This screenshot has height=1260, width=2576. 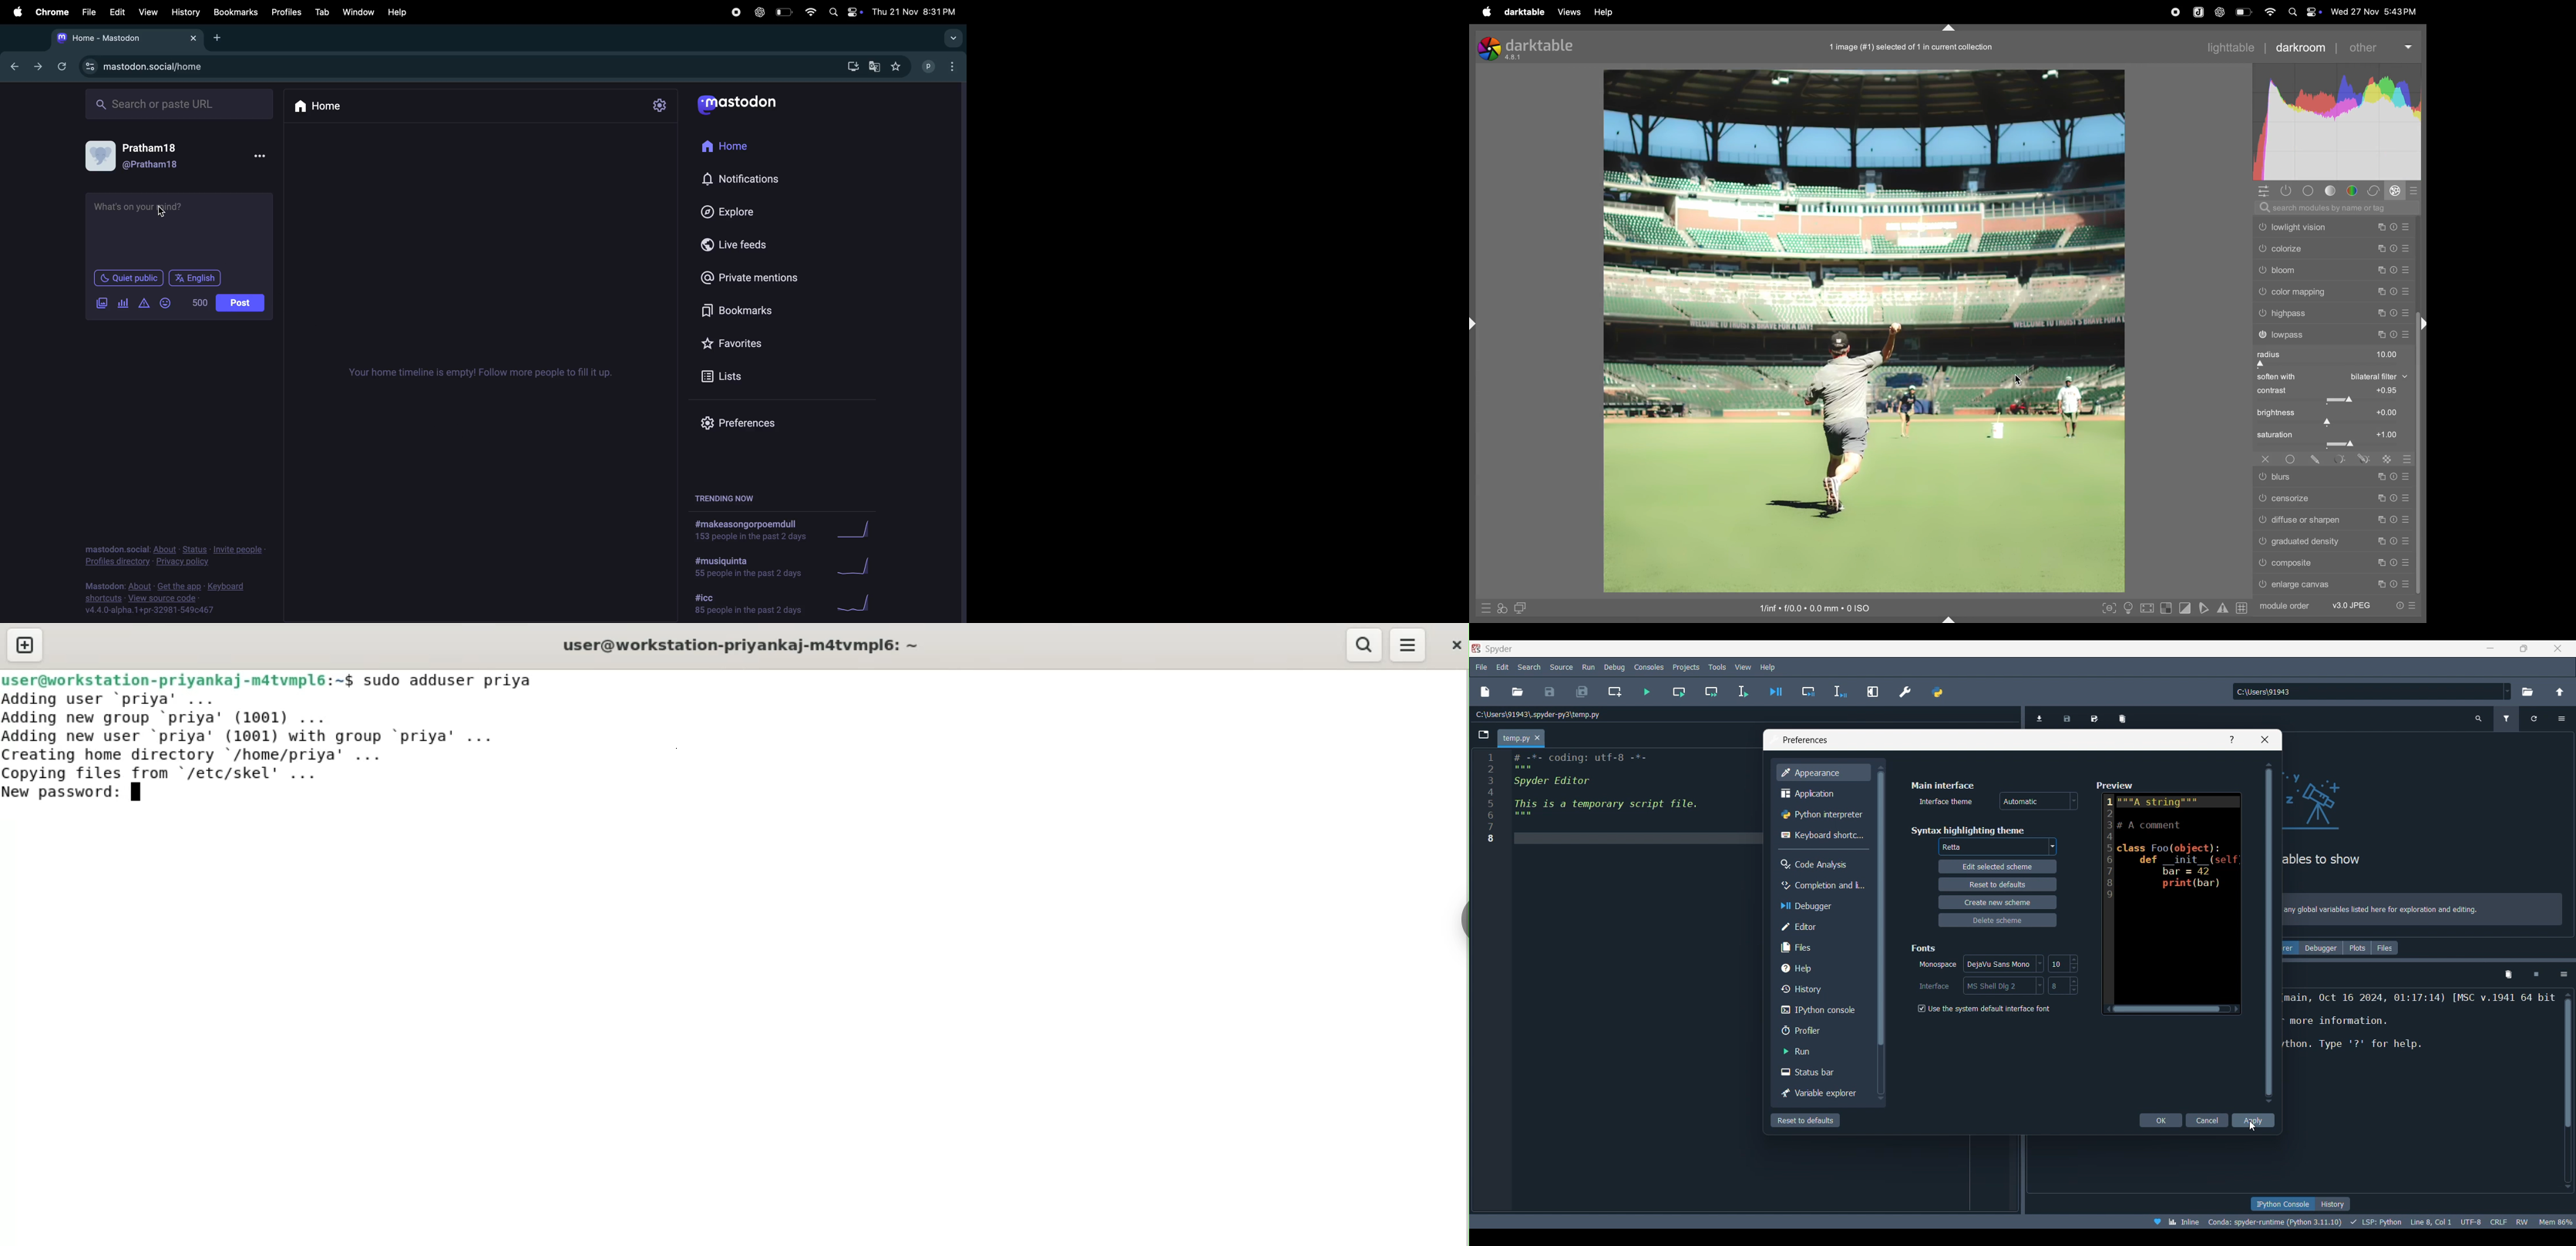 I want to click on Status bar, so click(x=1823, y=1071).